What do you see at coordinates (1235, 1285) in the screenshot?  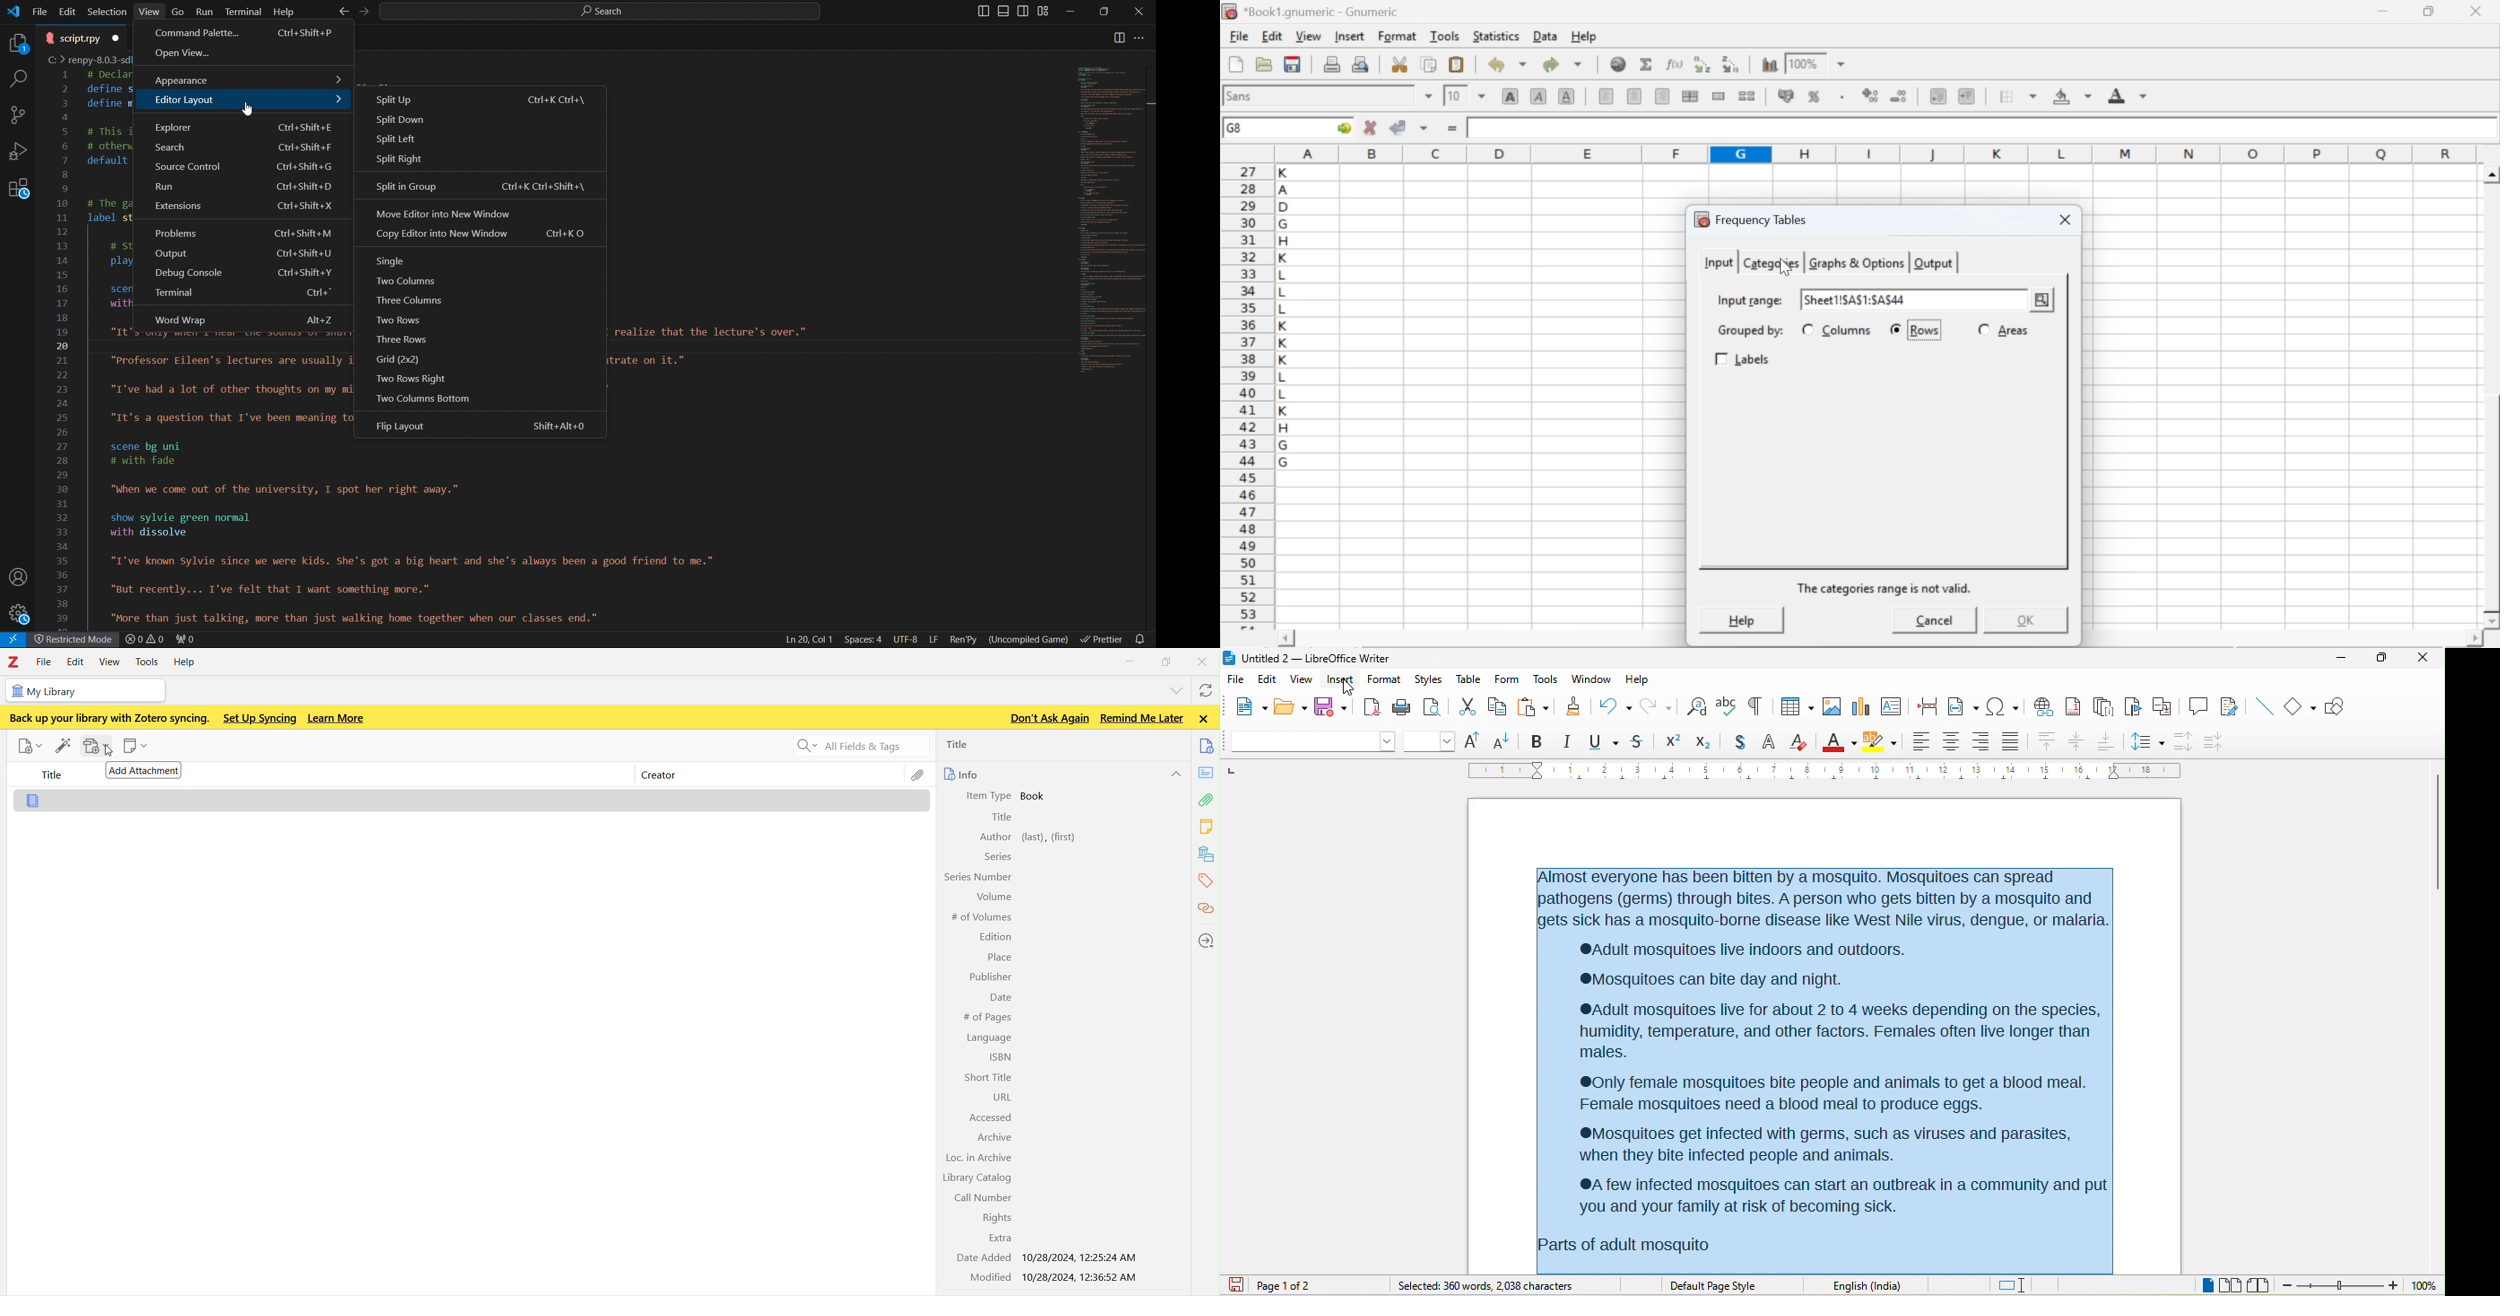 I see `click to save the document` at bounding box center [1235, 1285].